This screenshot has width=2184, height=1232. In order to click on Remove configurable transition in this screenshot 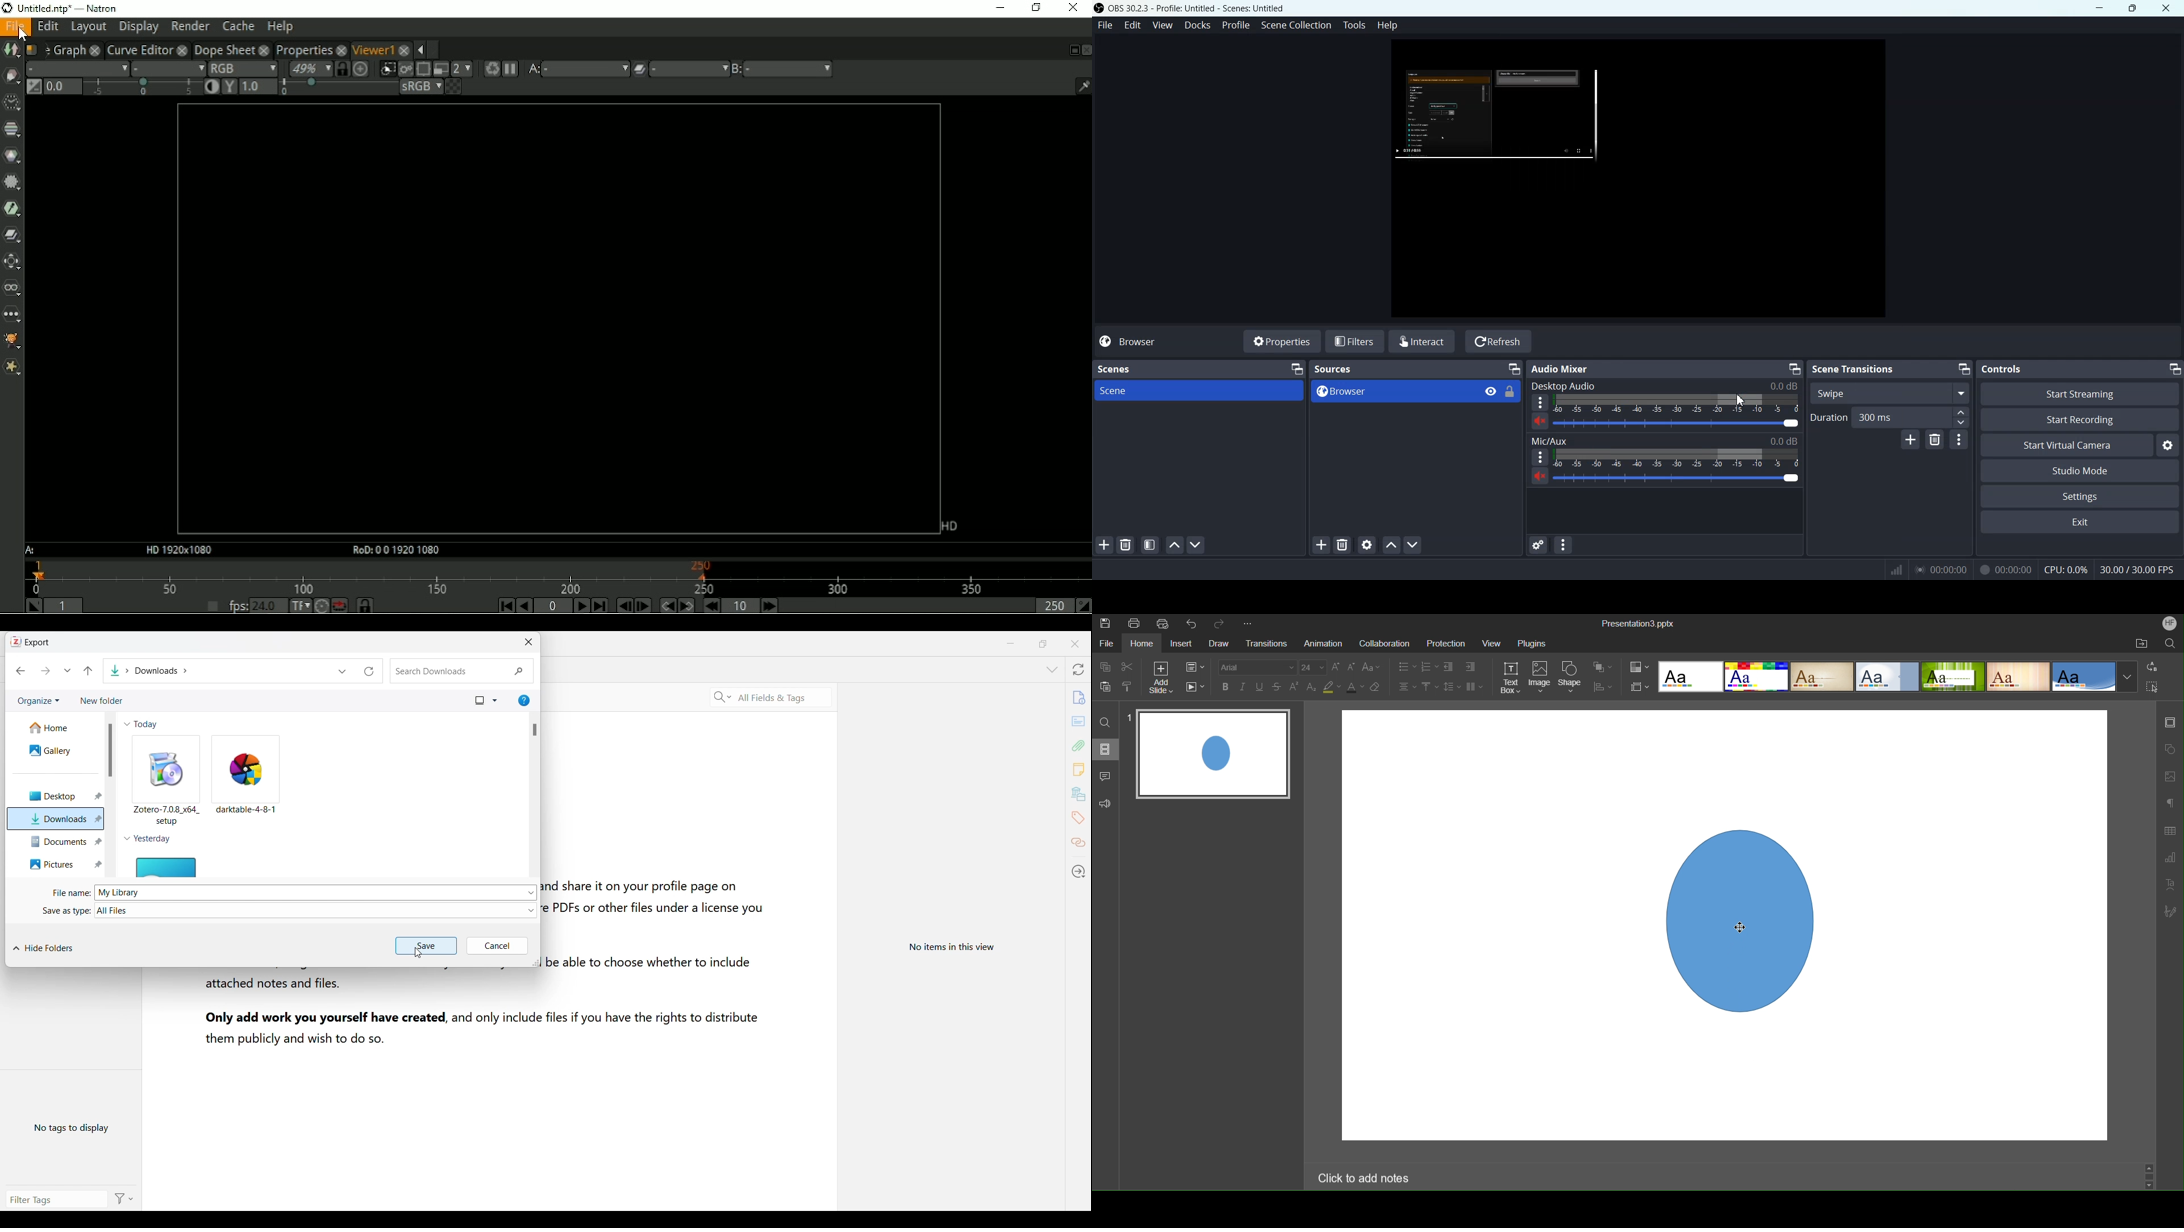, I will do `click(1934, 440)`.